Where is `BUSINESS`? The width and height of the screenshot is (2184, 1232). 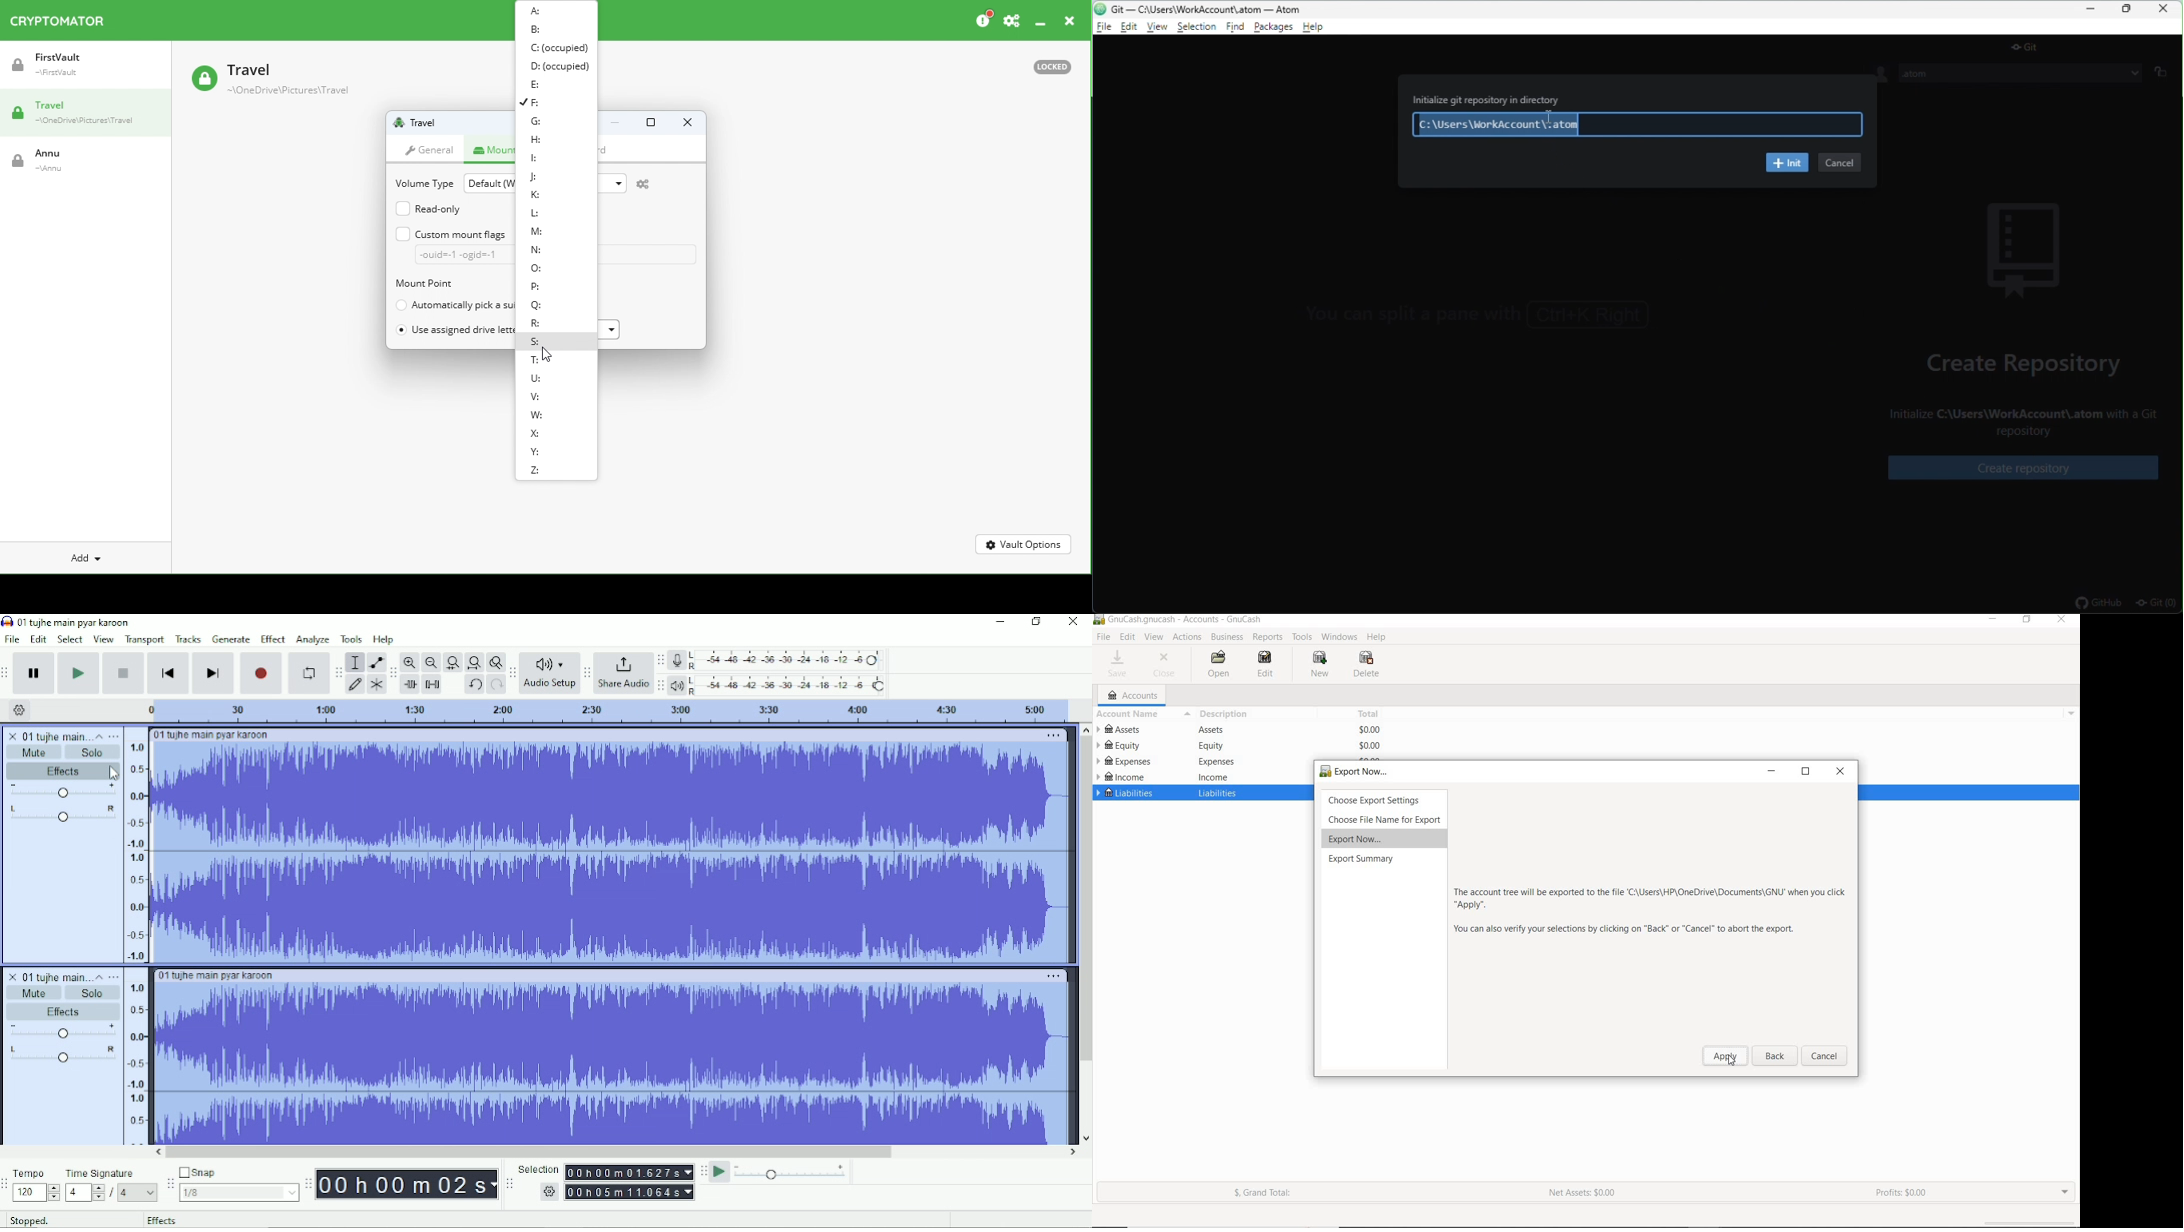
BUSINESS is located at coordinates (1226, 638).